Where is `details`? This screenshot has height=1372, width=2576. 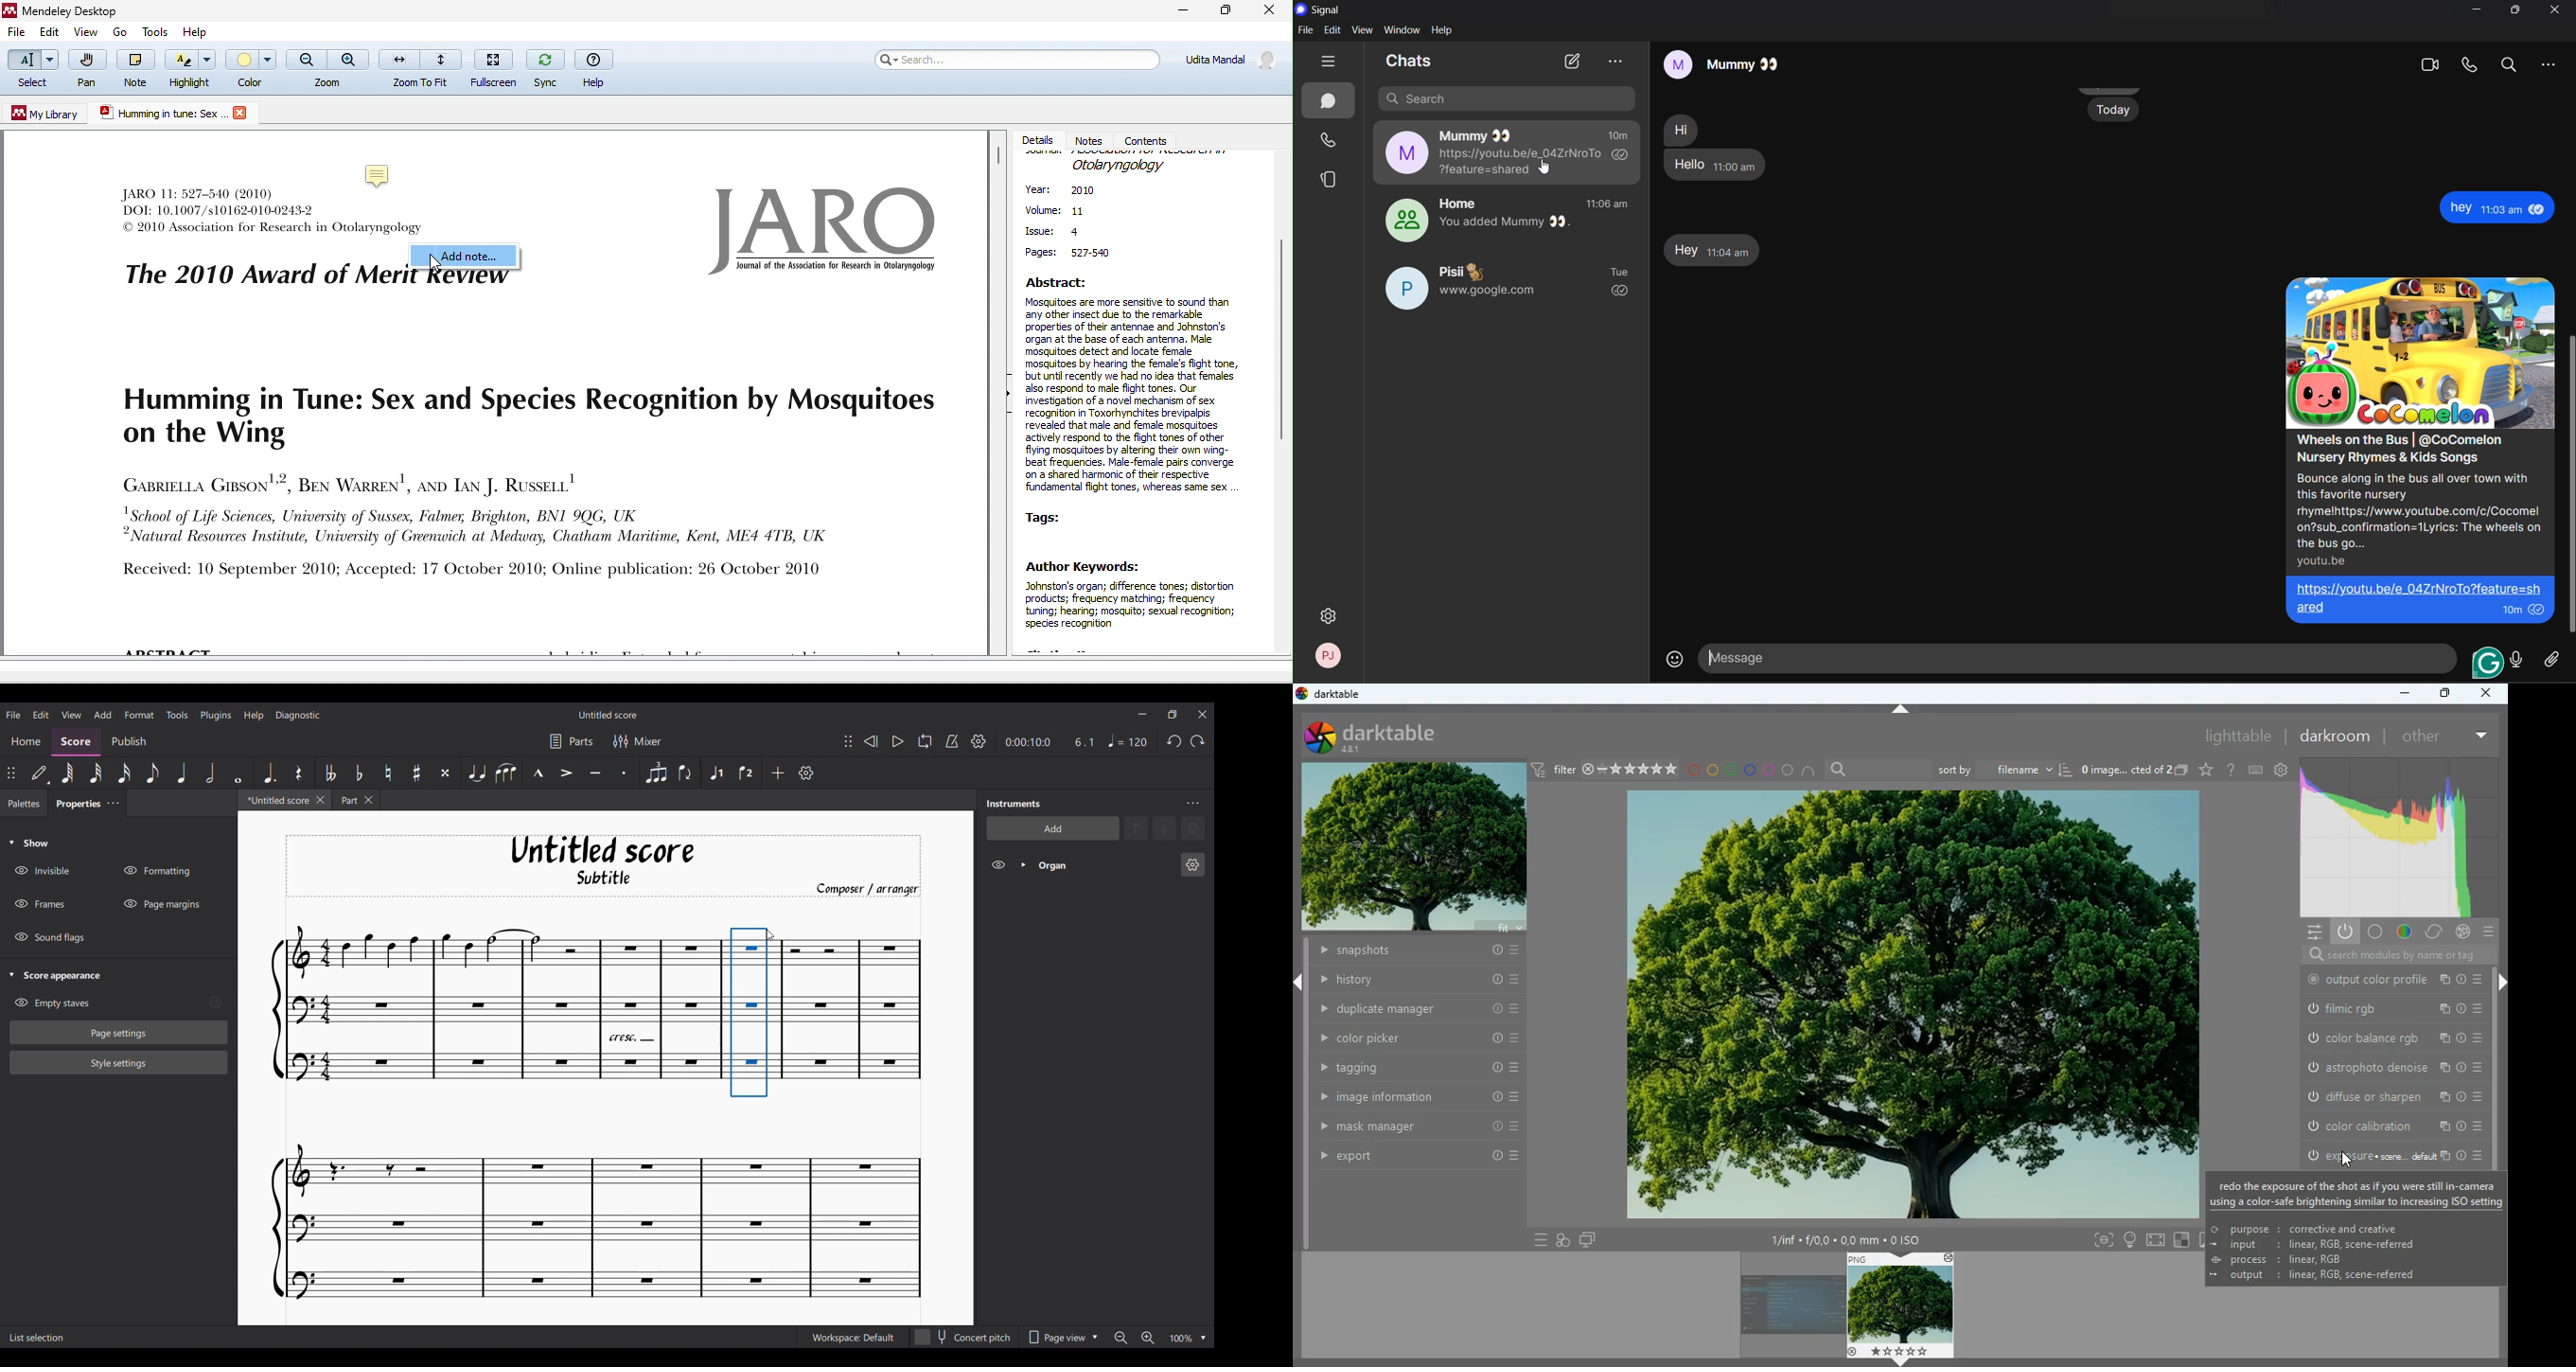 details is located at coordinates (1039, 140).